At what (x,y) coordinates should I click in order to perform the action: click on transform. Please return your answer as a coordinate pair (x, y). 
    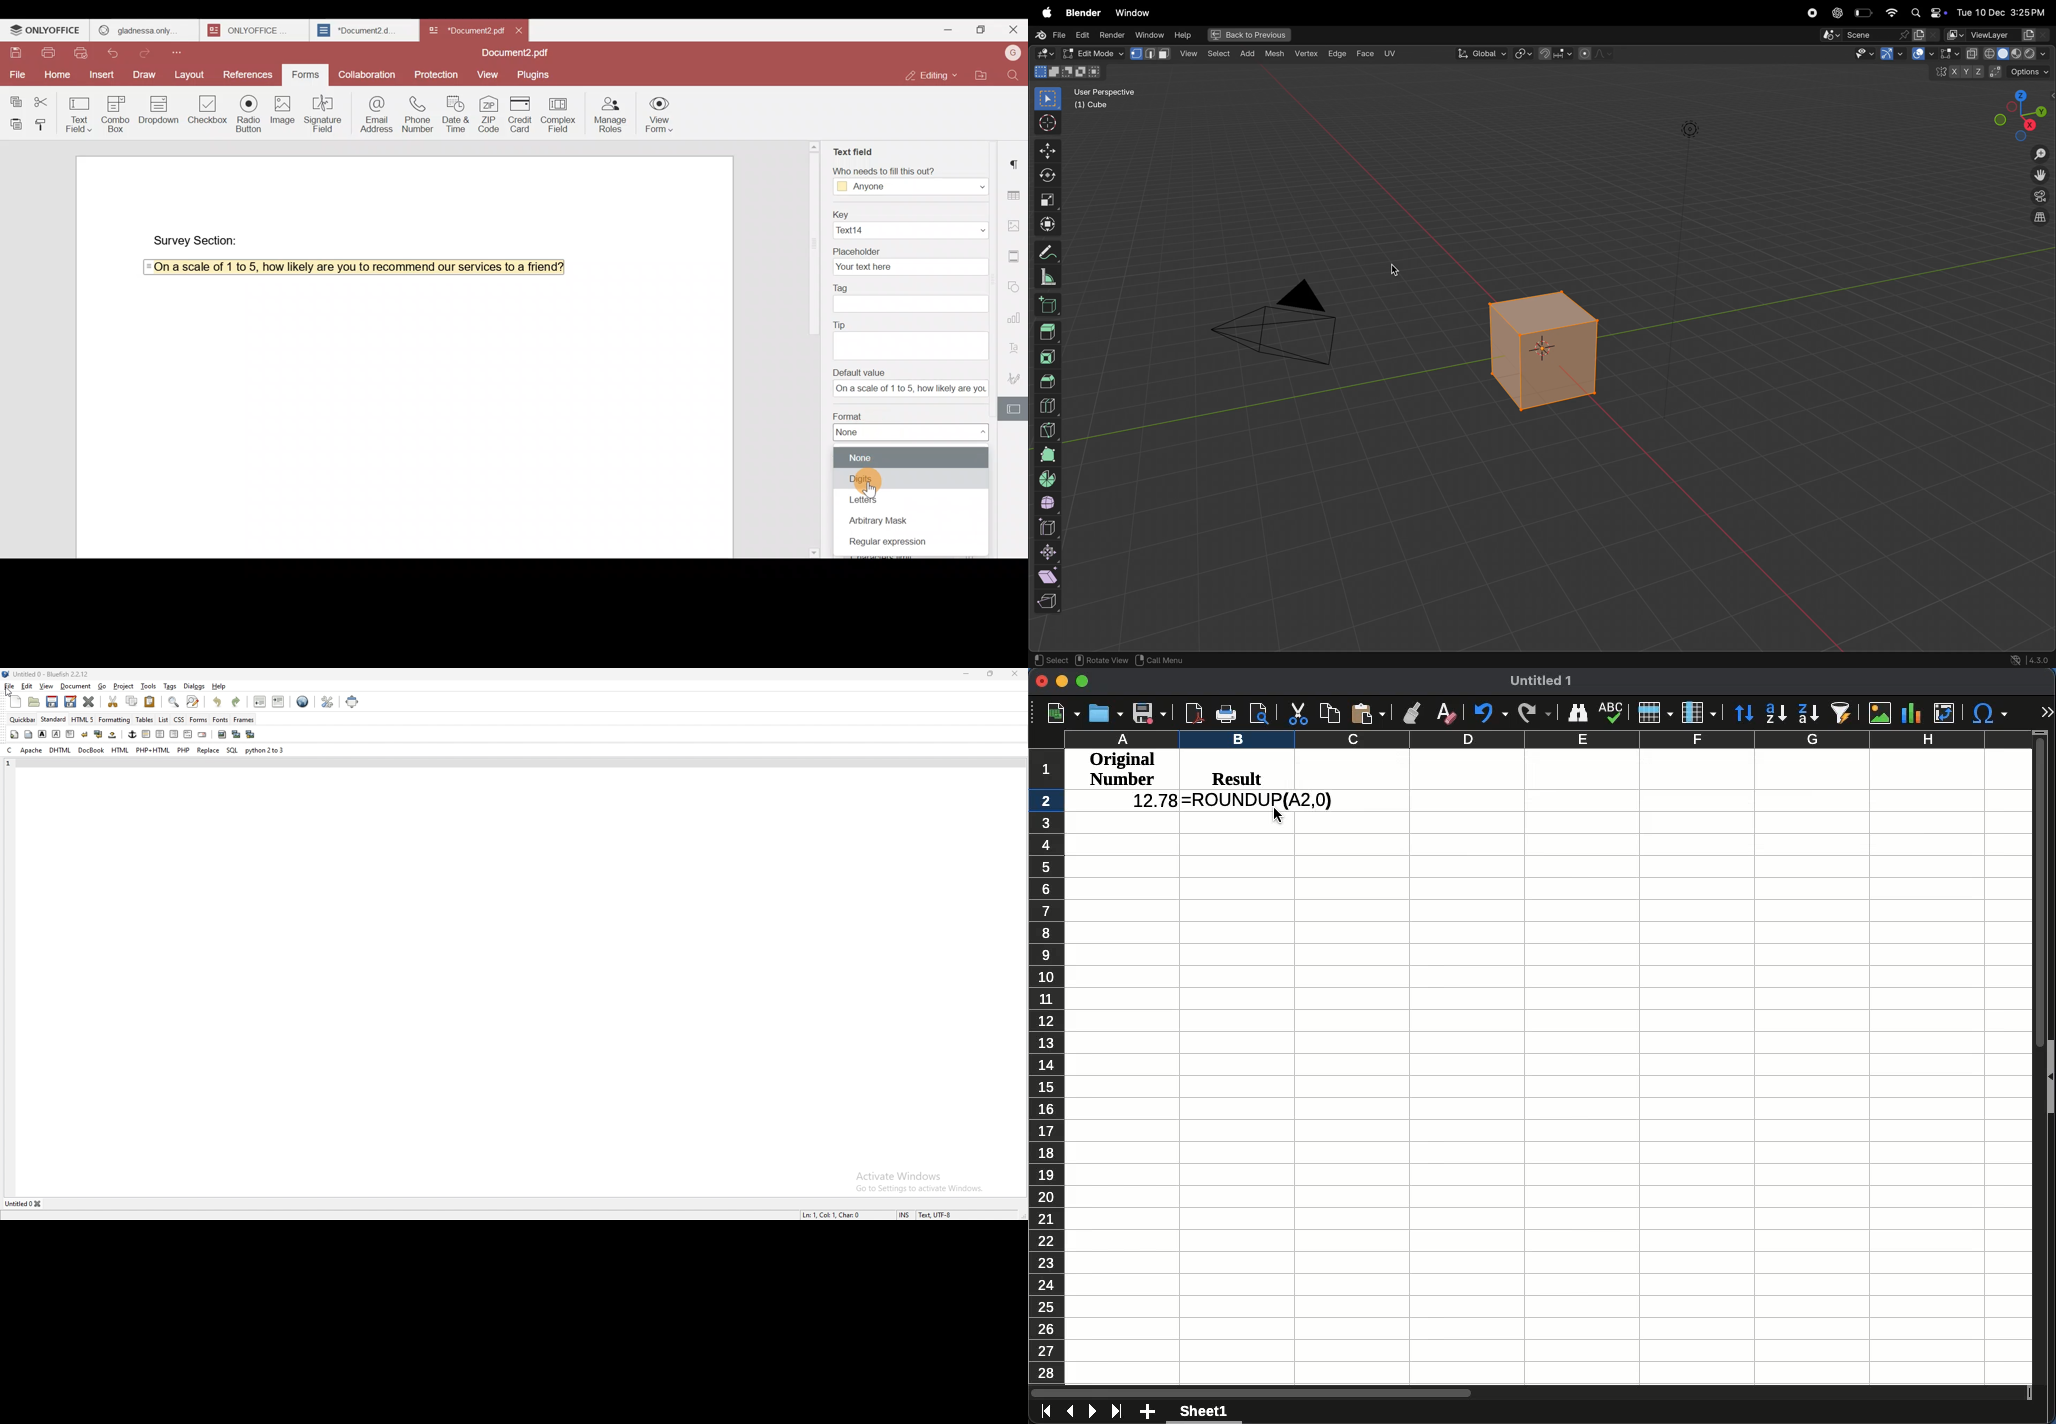
    Looking at the image, I should click on (1045, 224).